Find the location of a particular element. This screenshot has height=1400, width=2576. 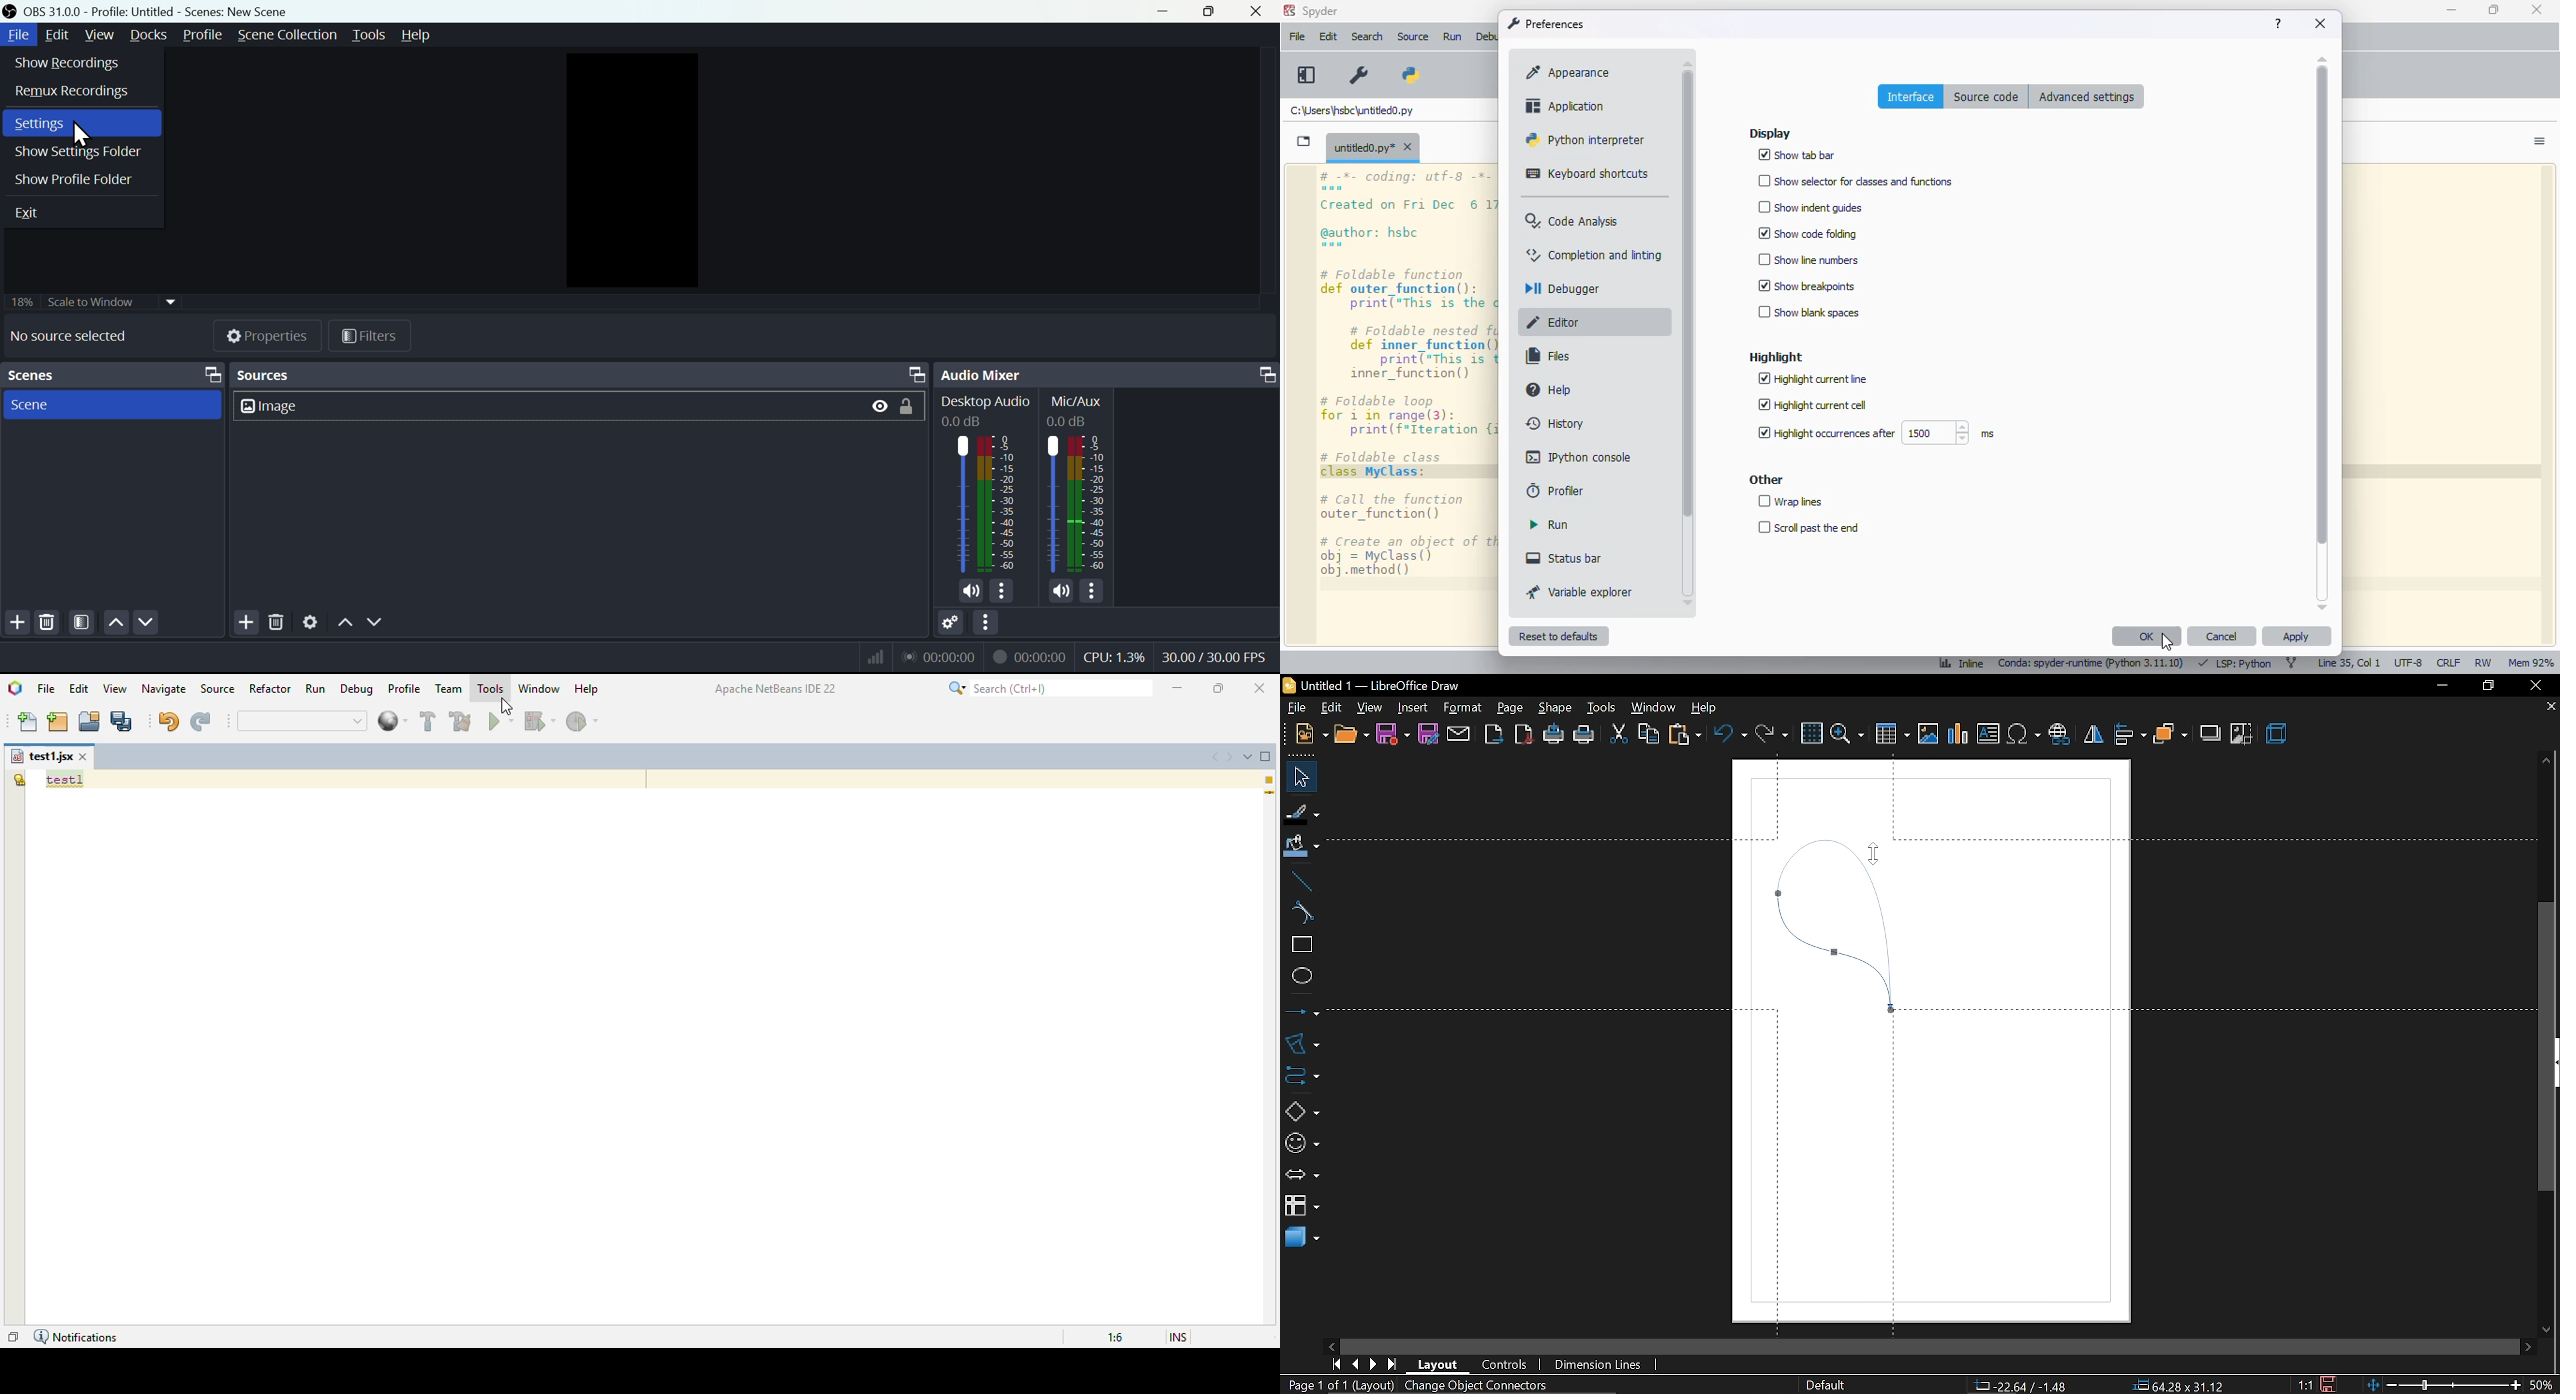

more options is located at coordinates (1005, 591).